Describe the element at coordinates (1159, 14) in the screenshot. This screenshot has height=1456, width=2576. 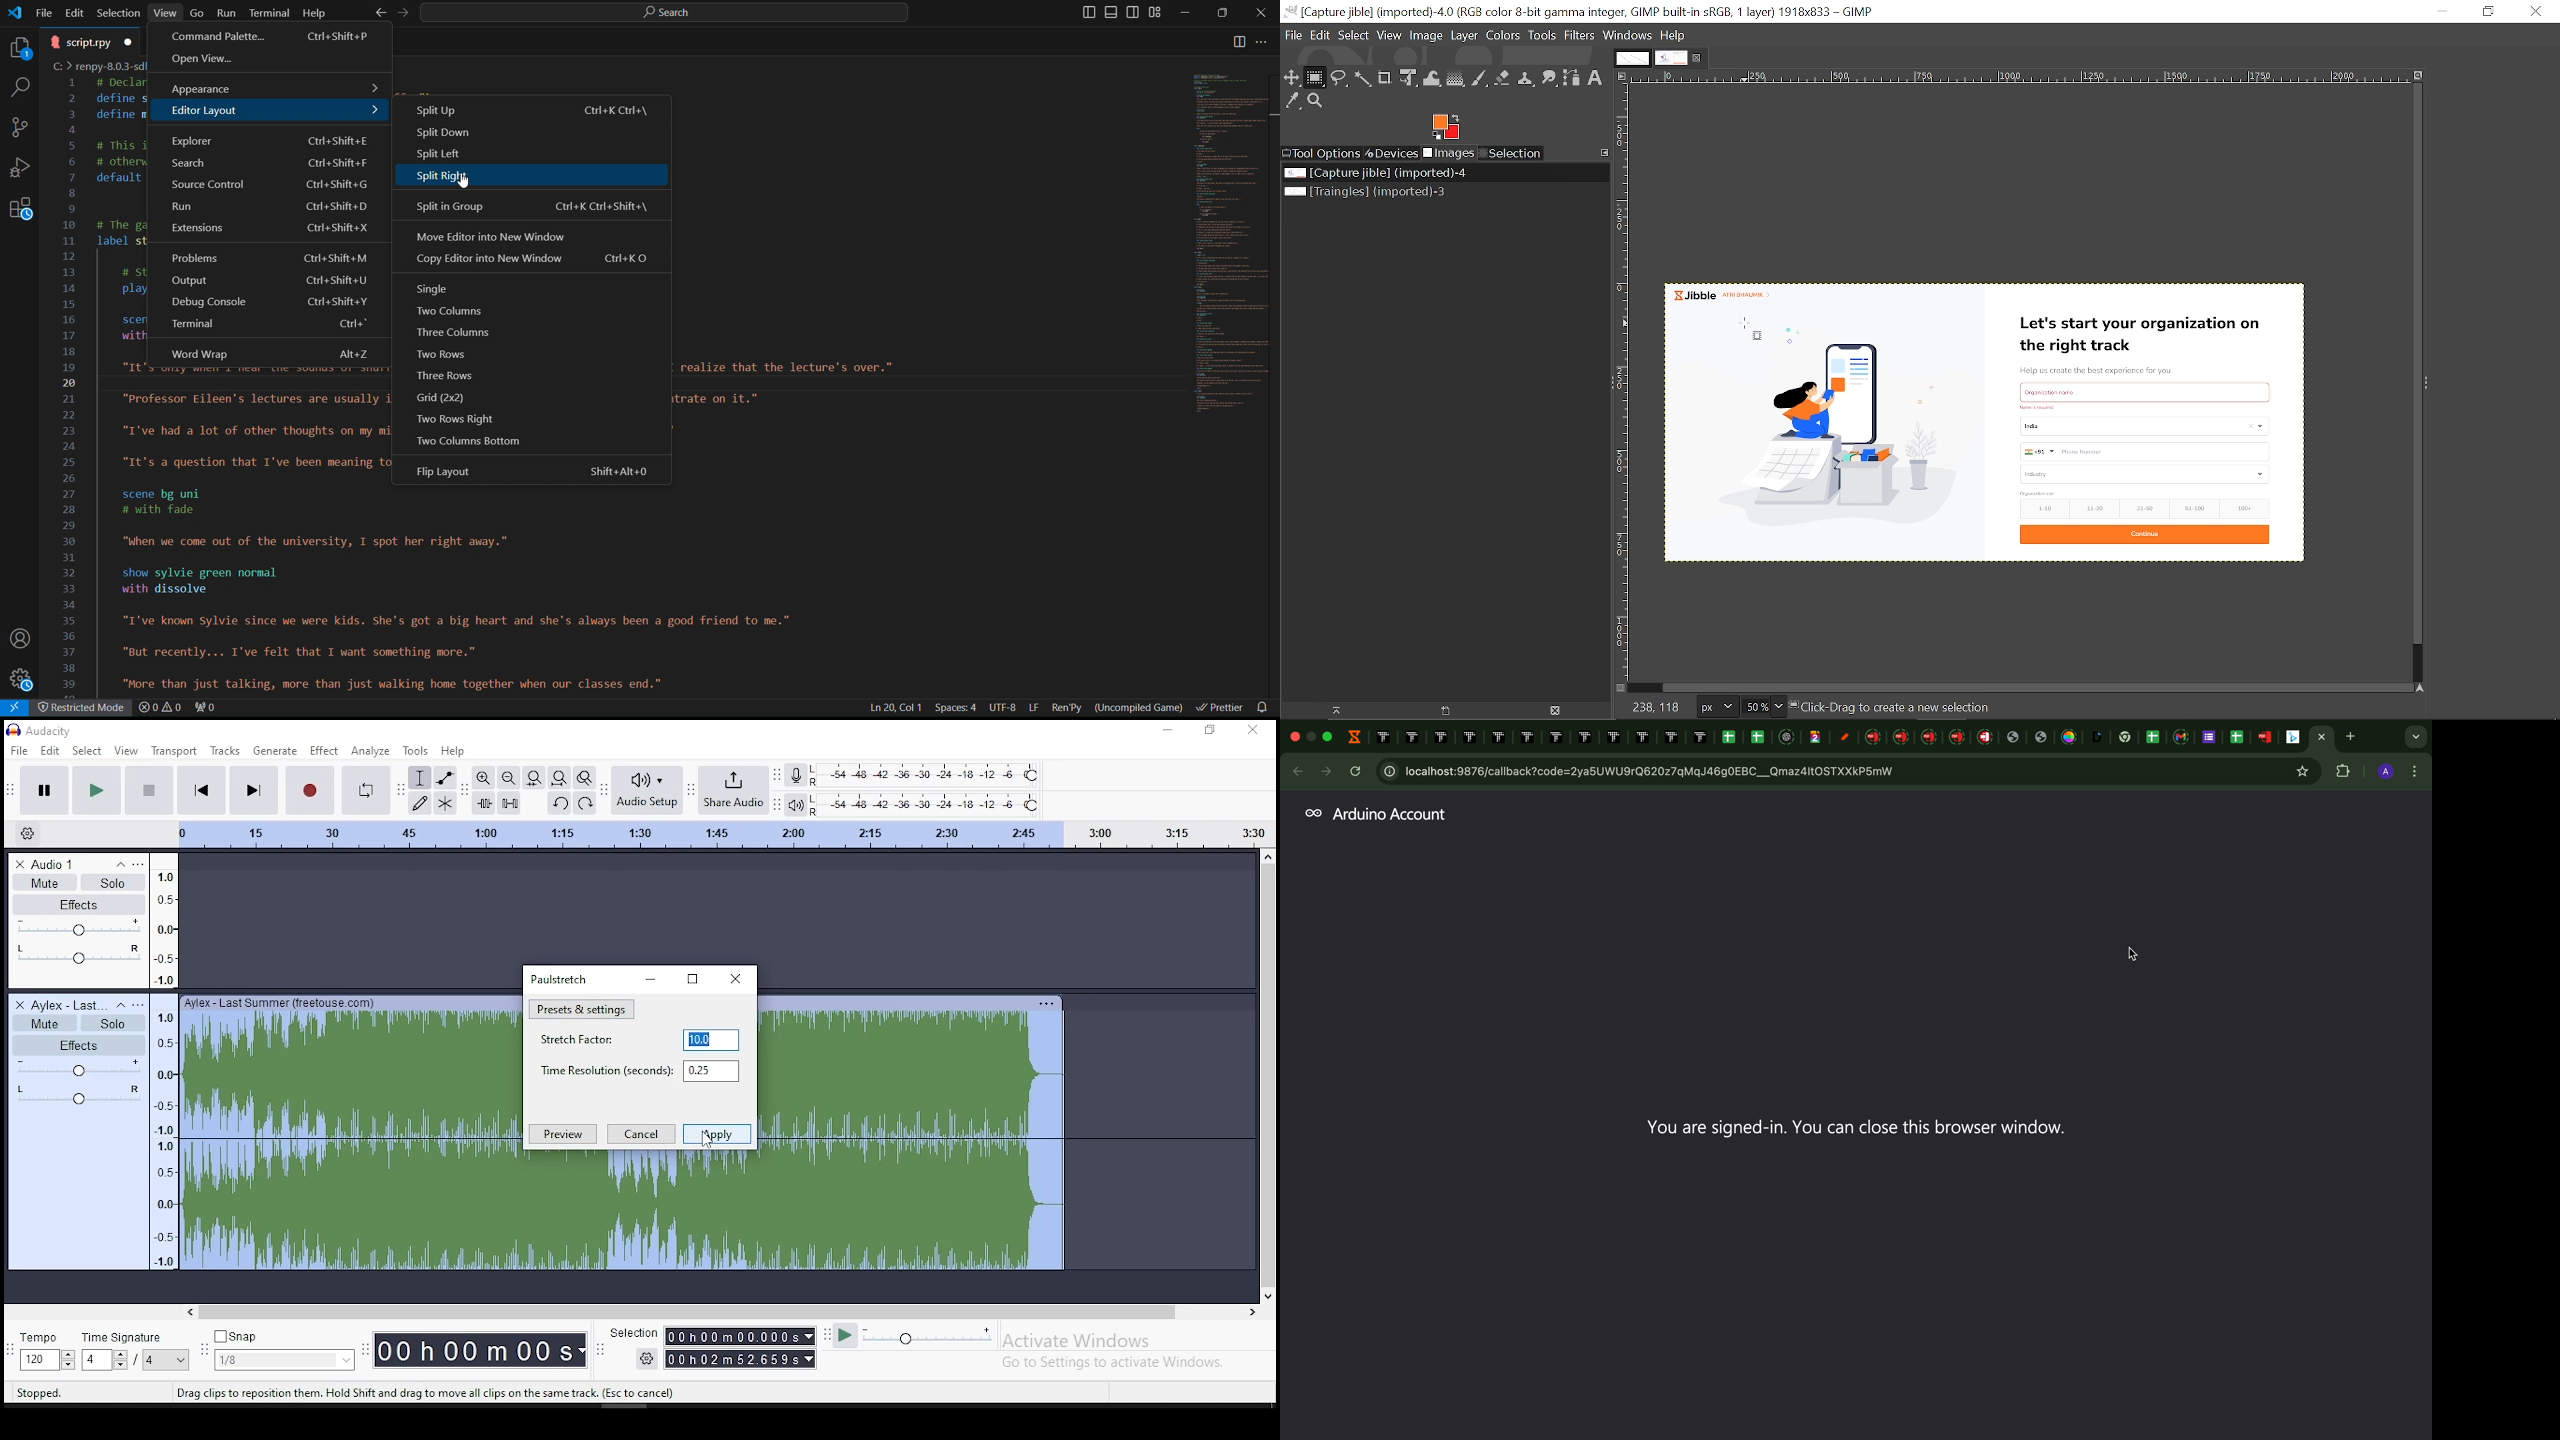
I see `Customize Layout` at that location.